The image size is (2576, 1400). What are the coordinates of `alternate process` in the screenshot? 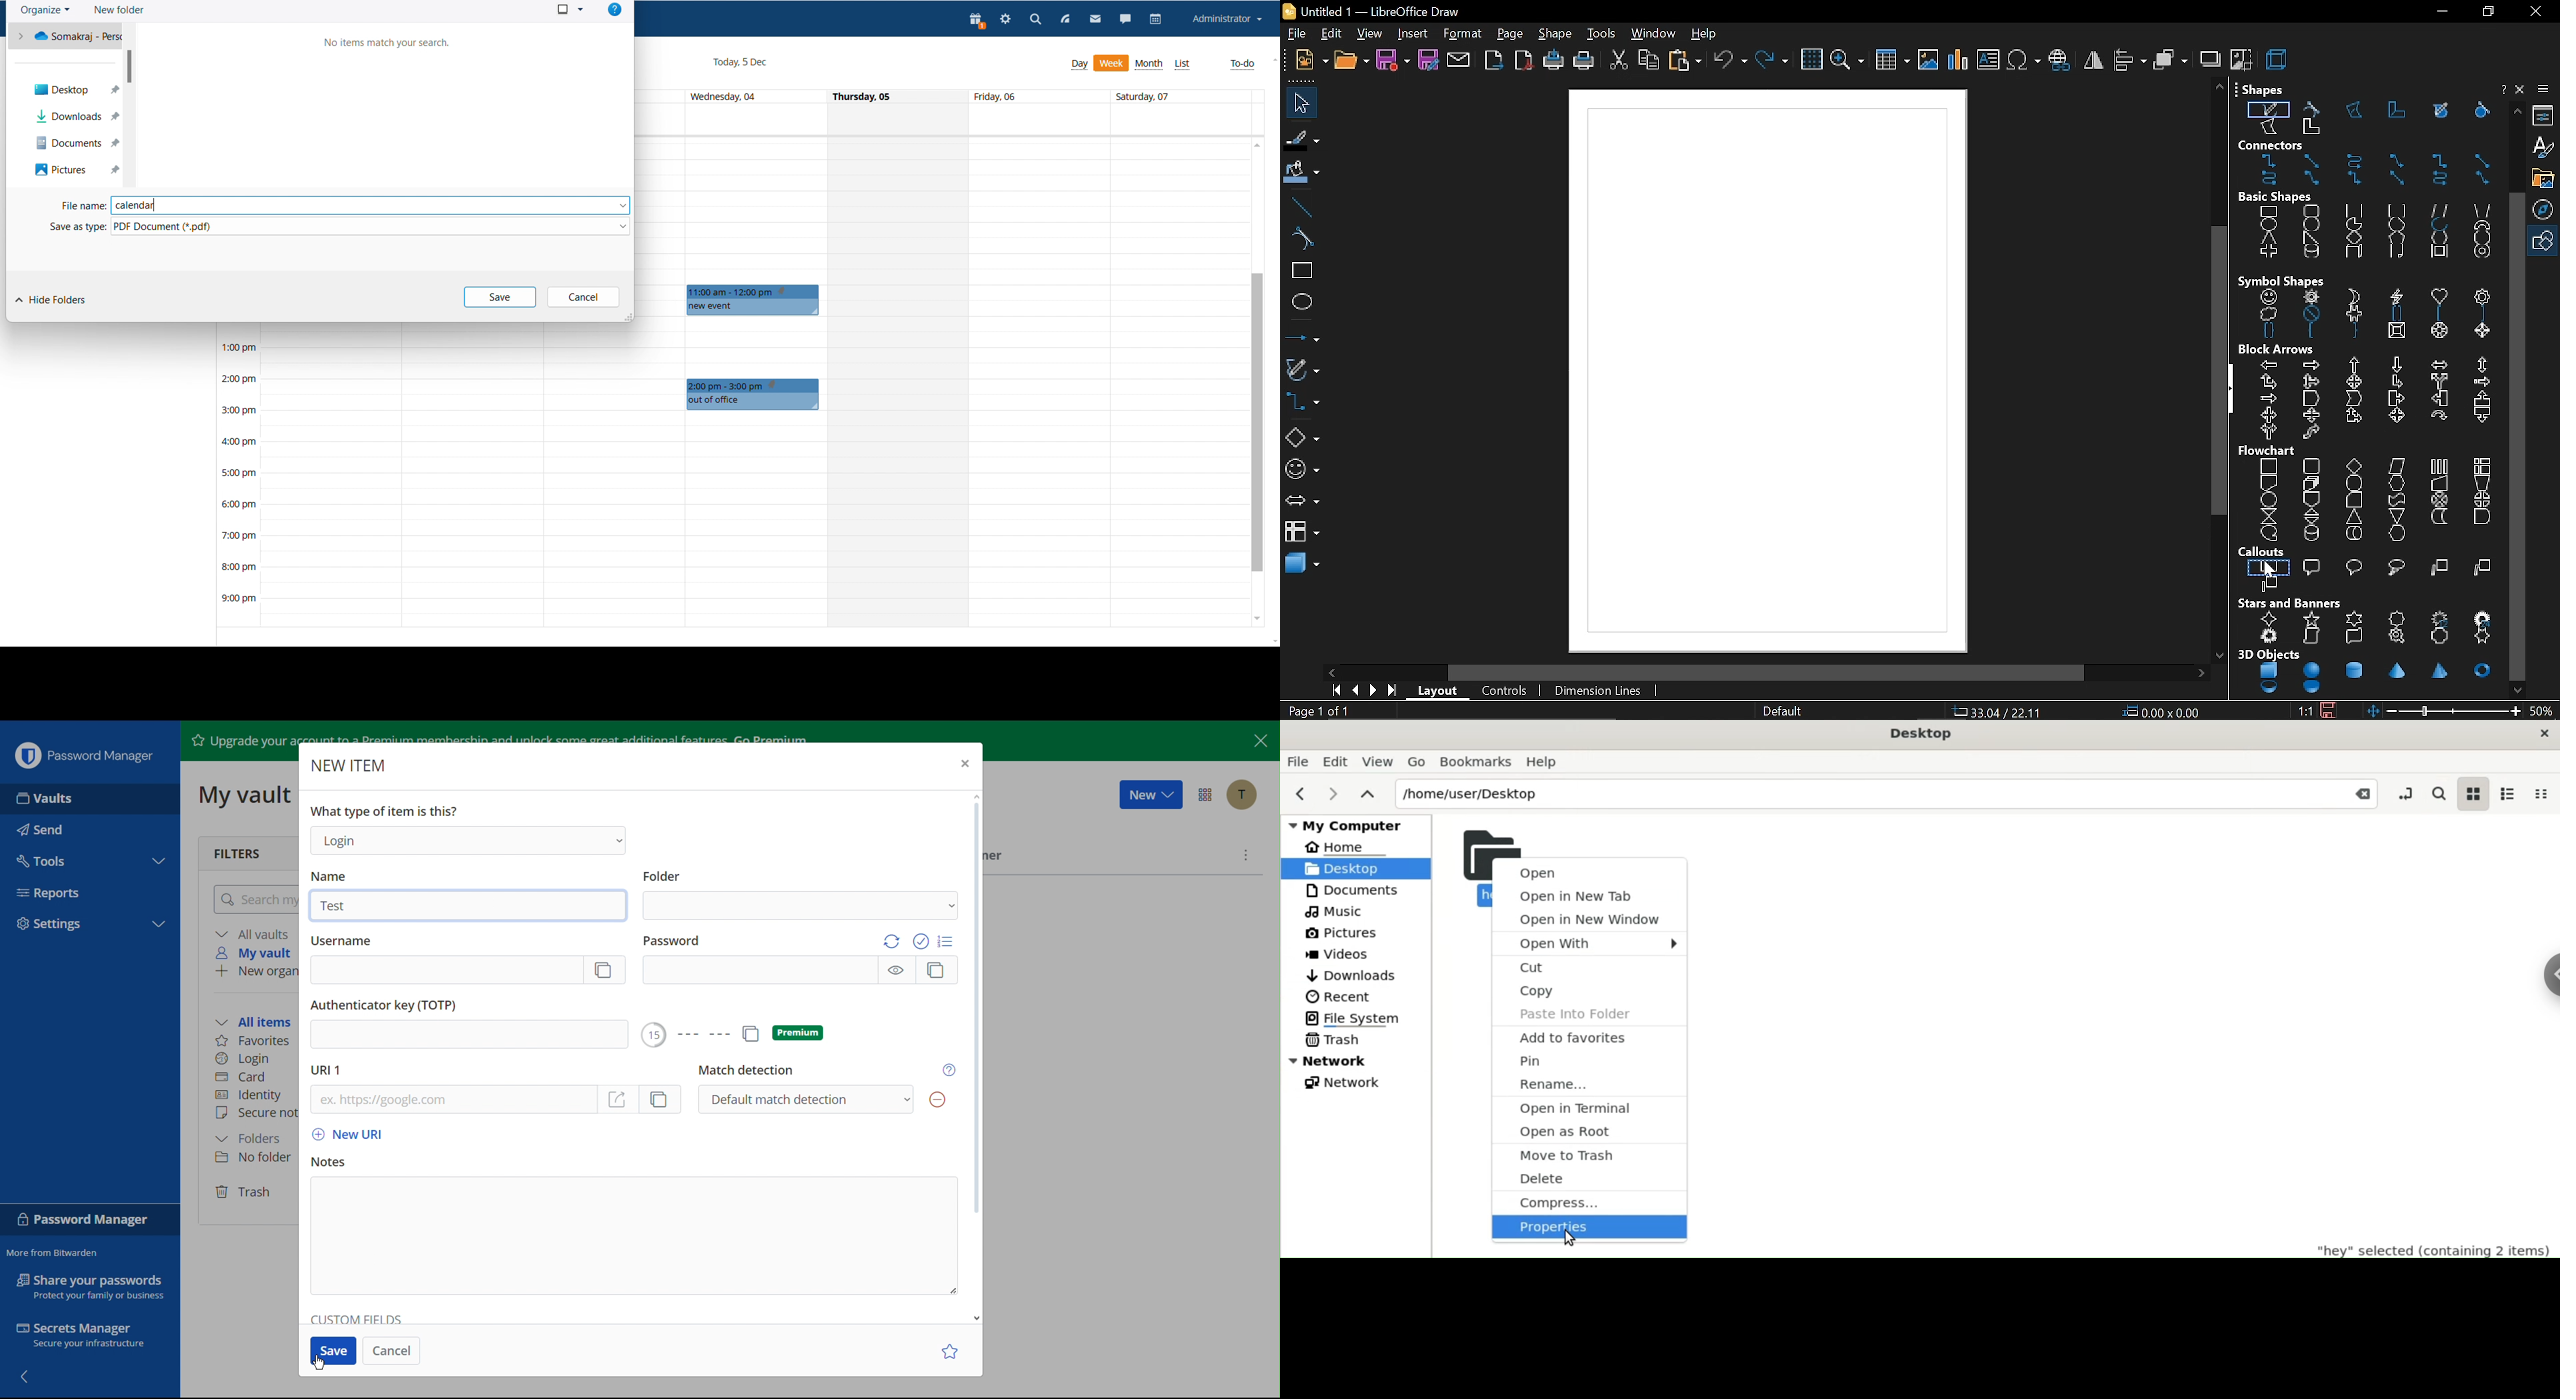 It's located at (2309, 465).